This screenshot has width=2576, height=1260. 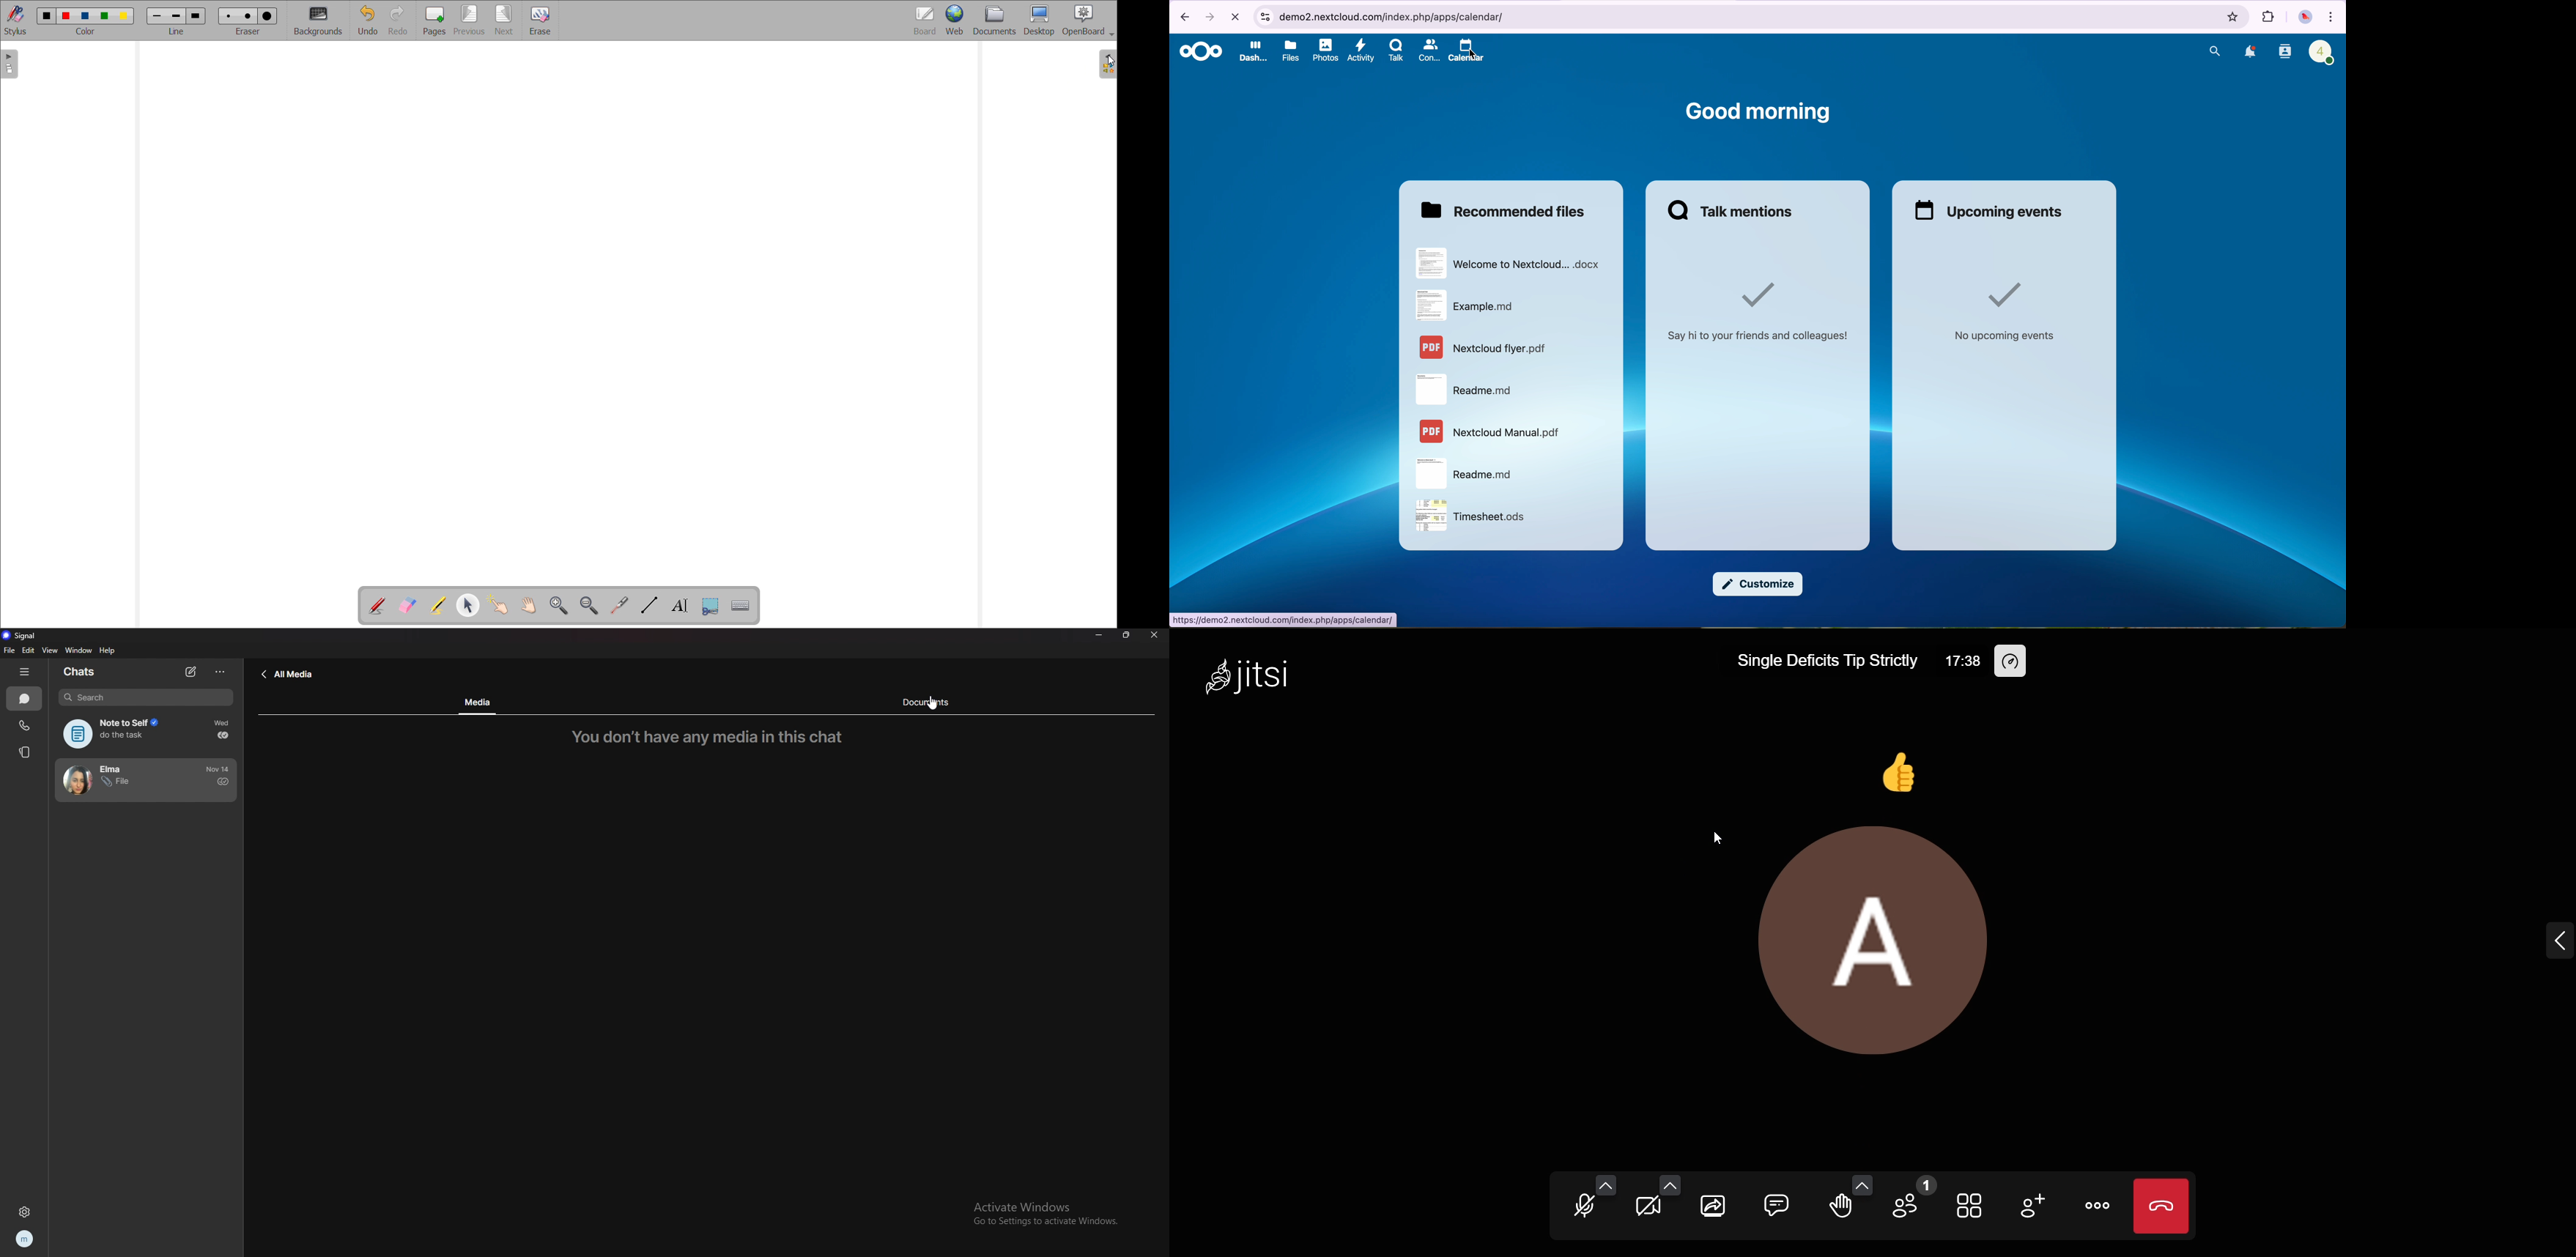 I want to click on navigate back, so click(x=1185, y=16).